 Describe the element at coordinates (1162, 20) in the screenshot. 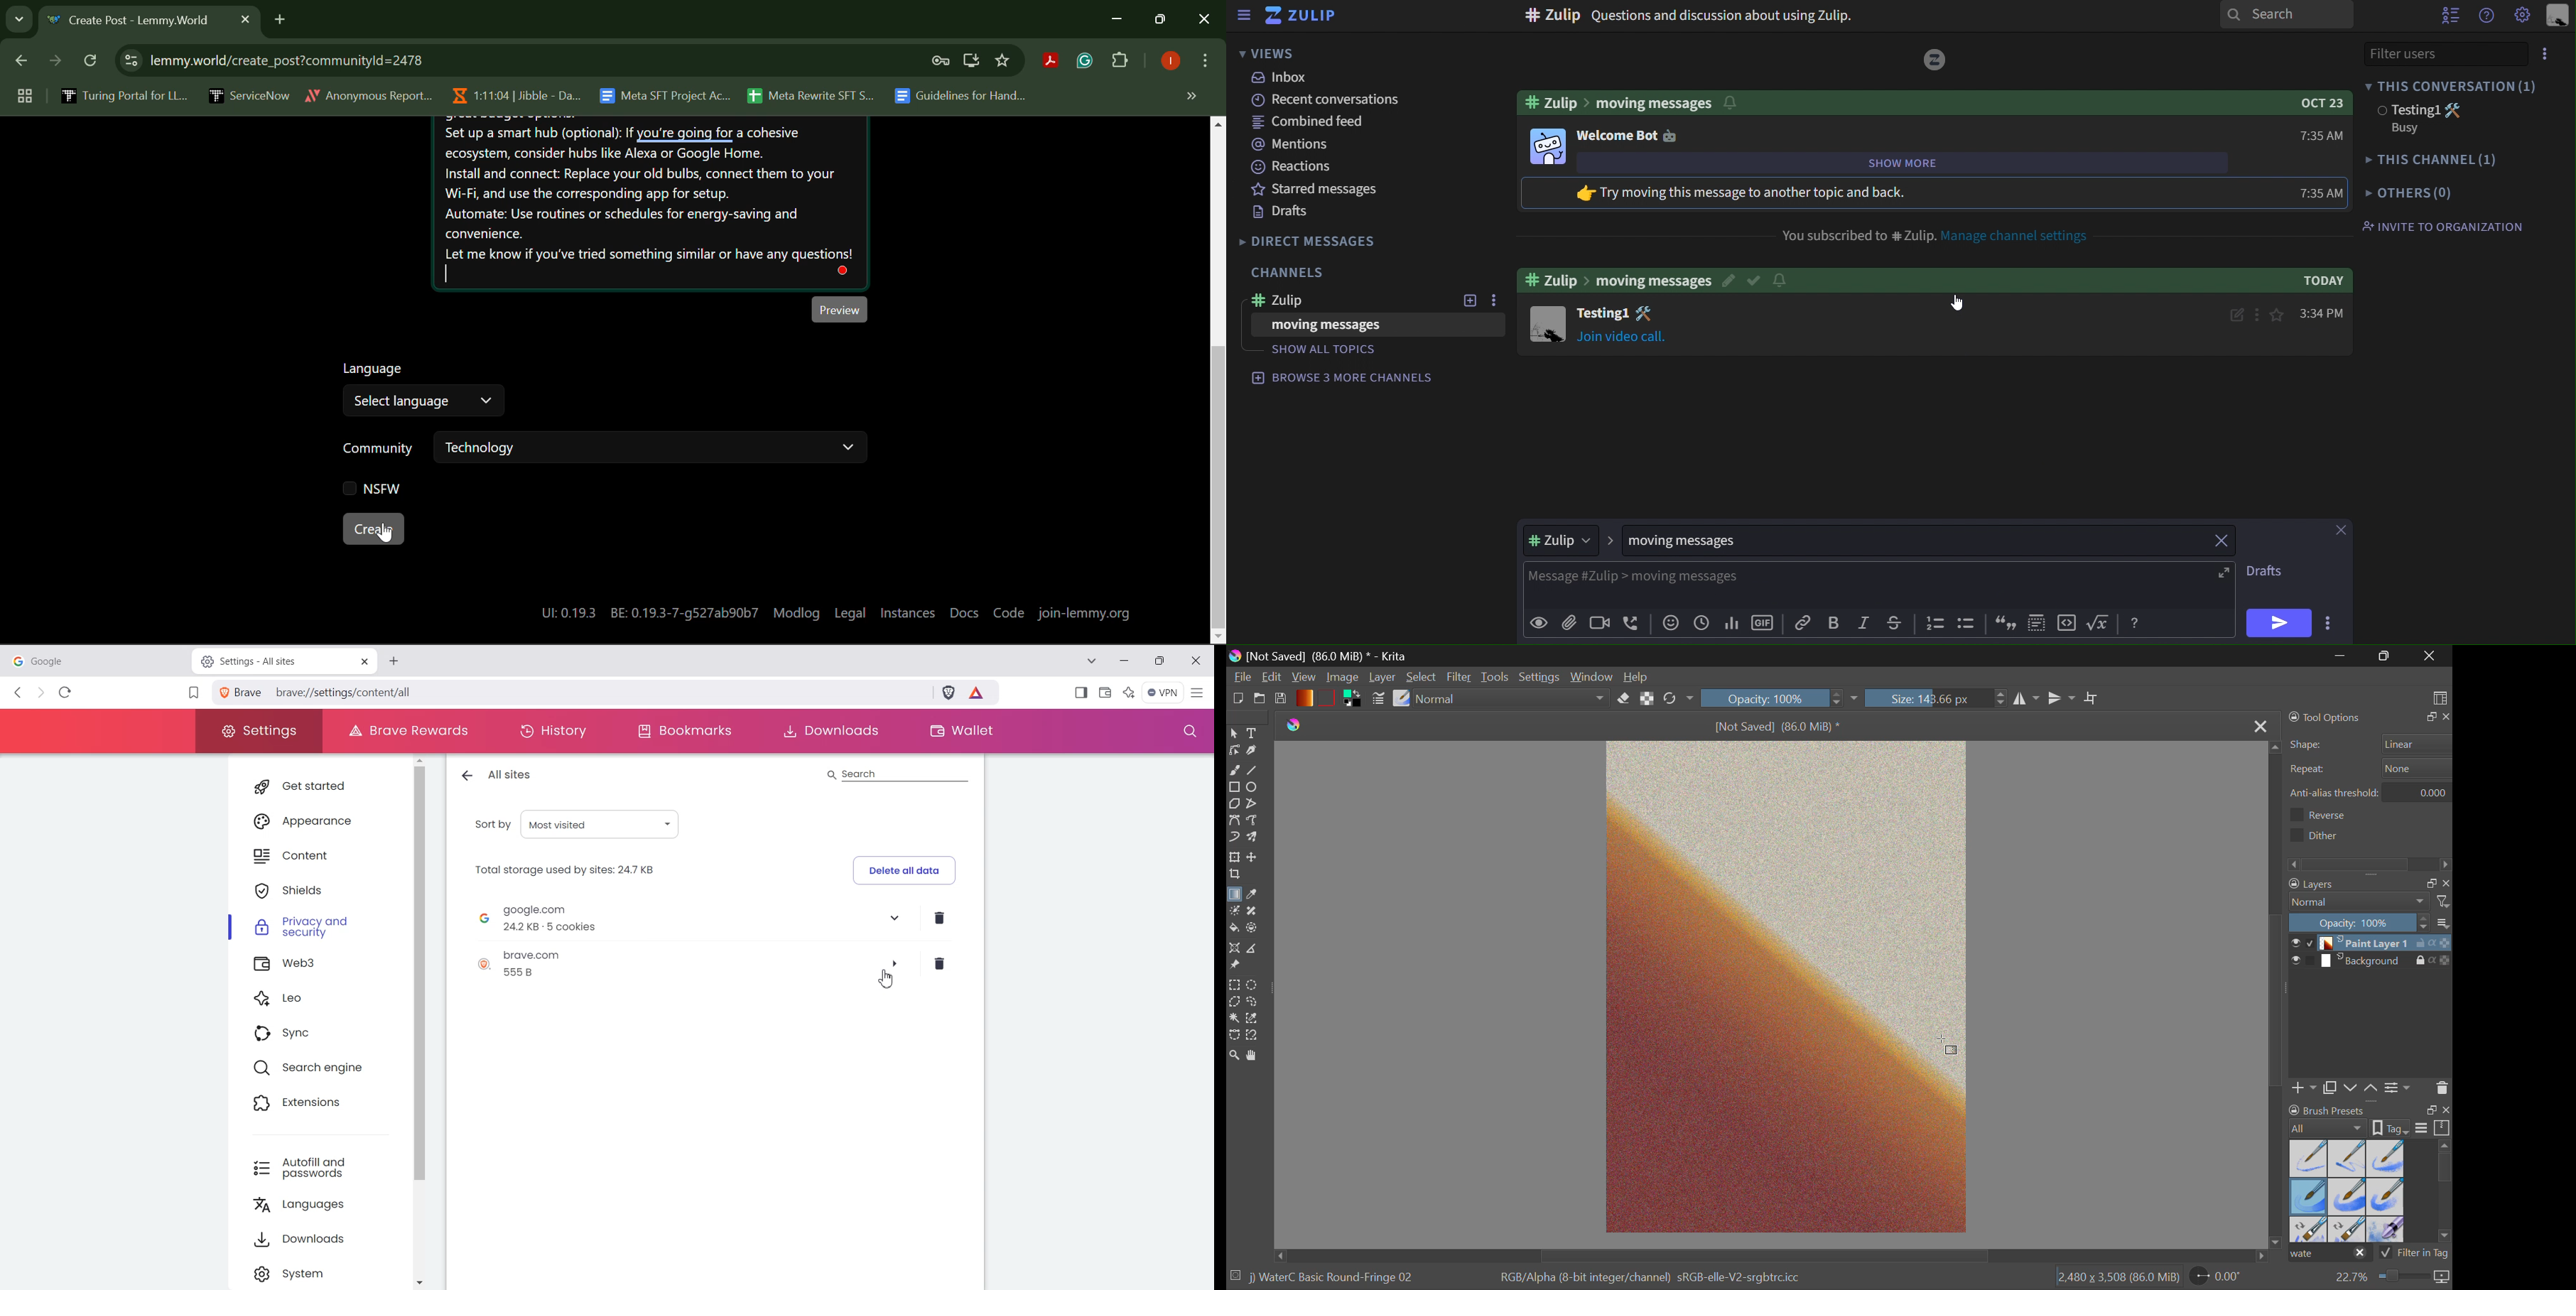

I see `Minimize` at that location.